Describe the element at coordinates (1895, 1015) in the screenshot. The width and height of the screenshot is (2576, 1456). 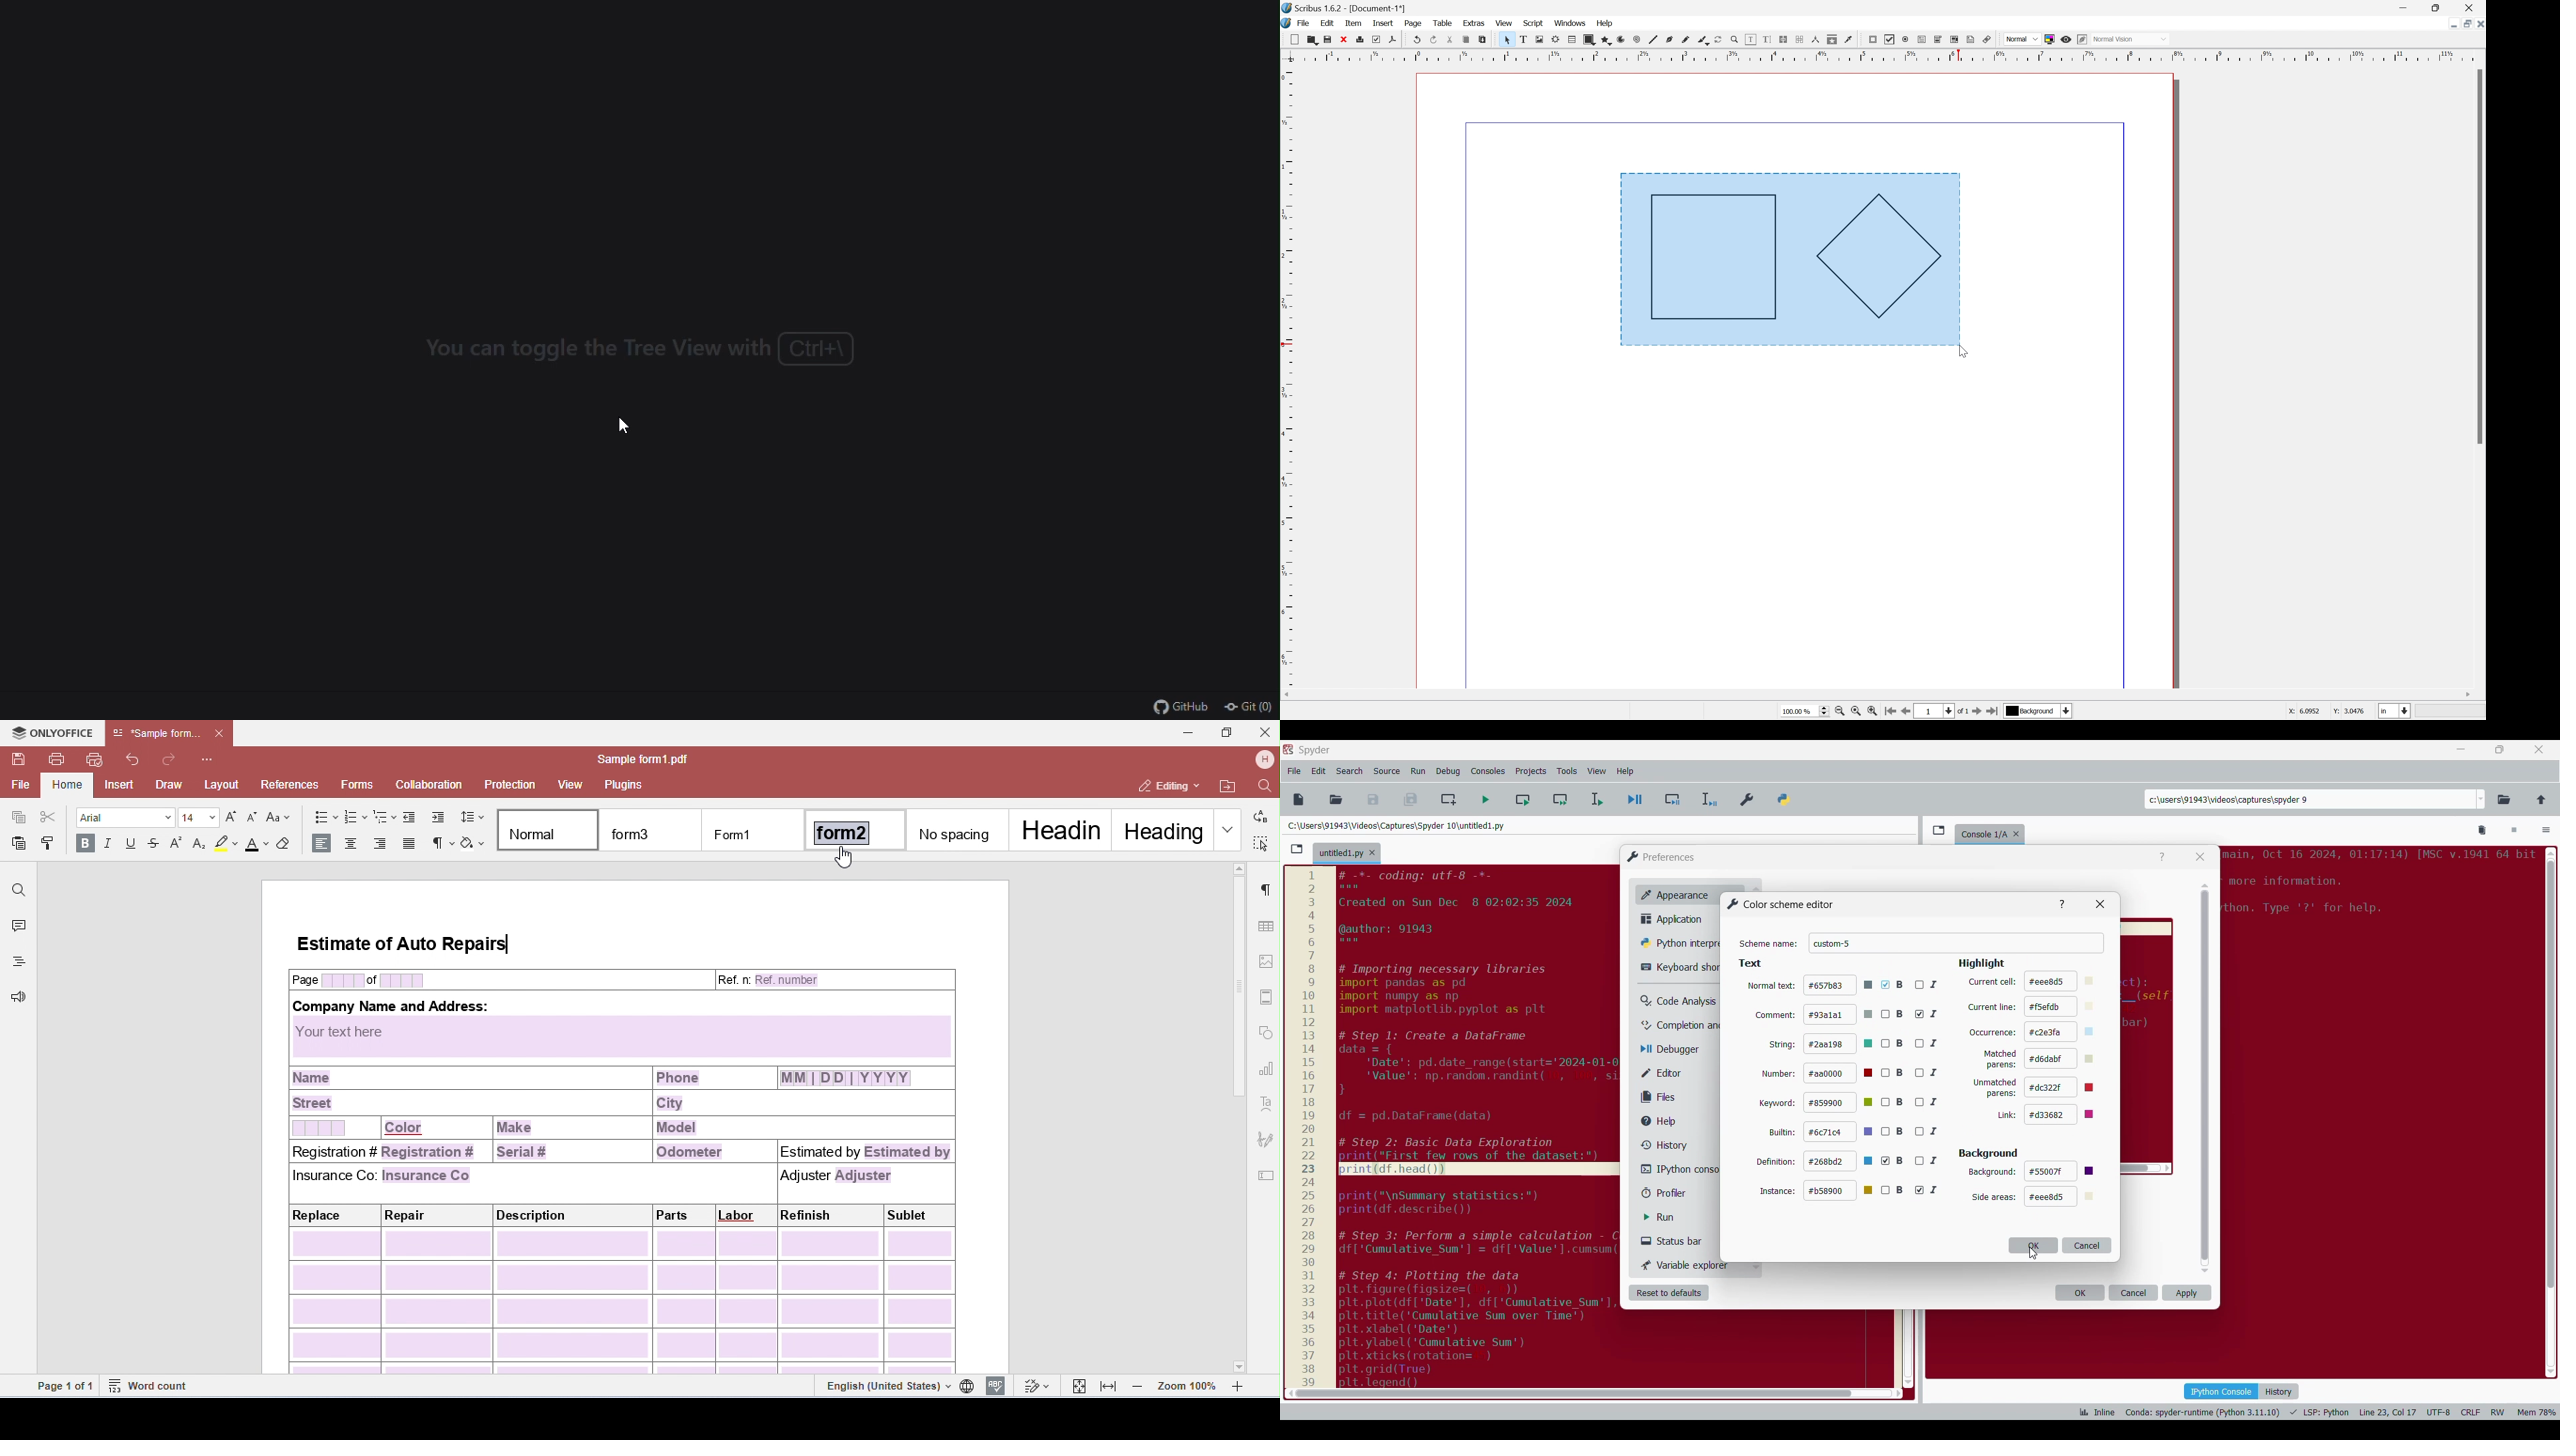
I see `B` at that location.